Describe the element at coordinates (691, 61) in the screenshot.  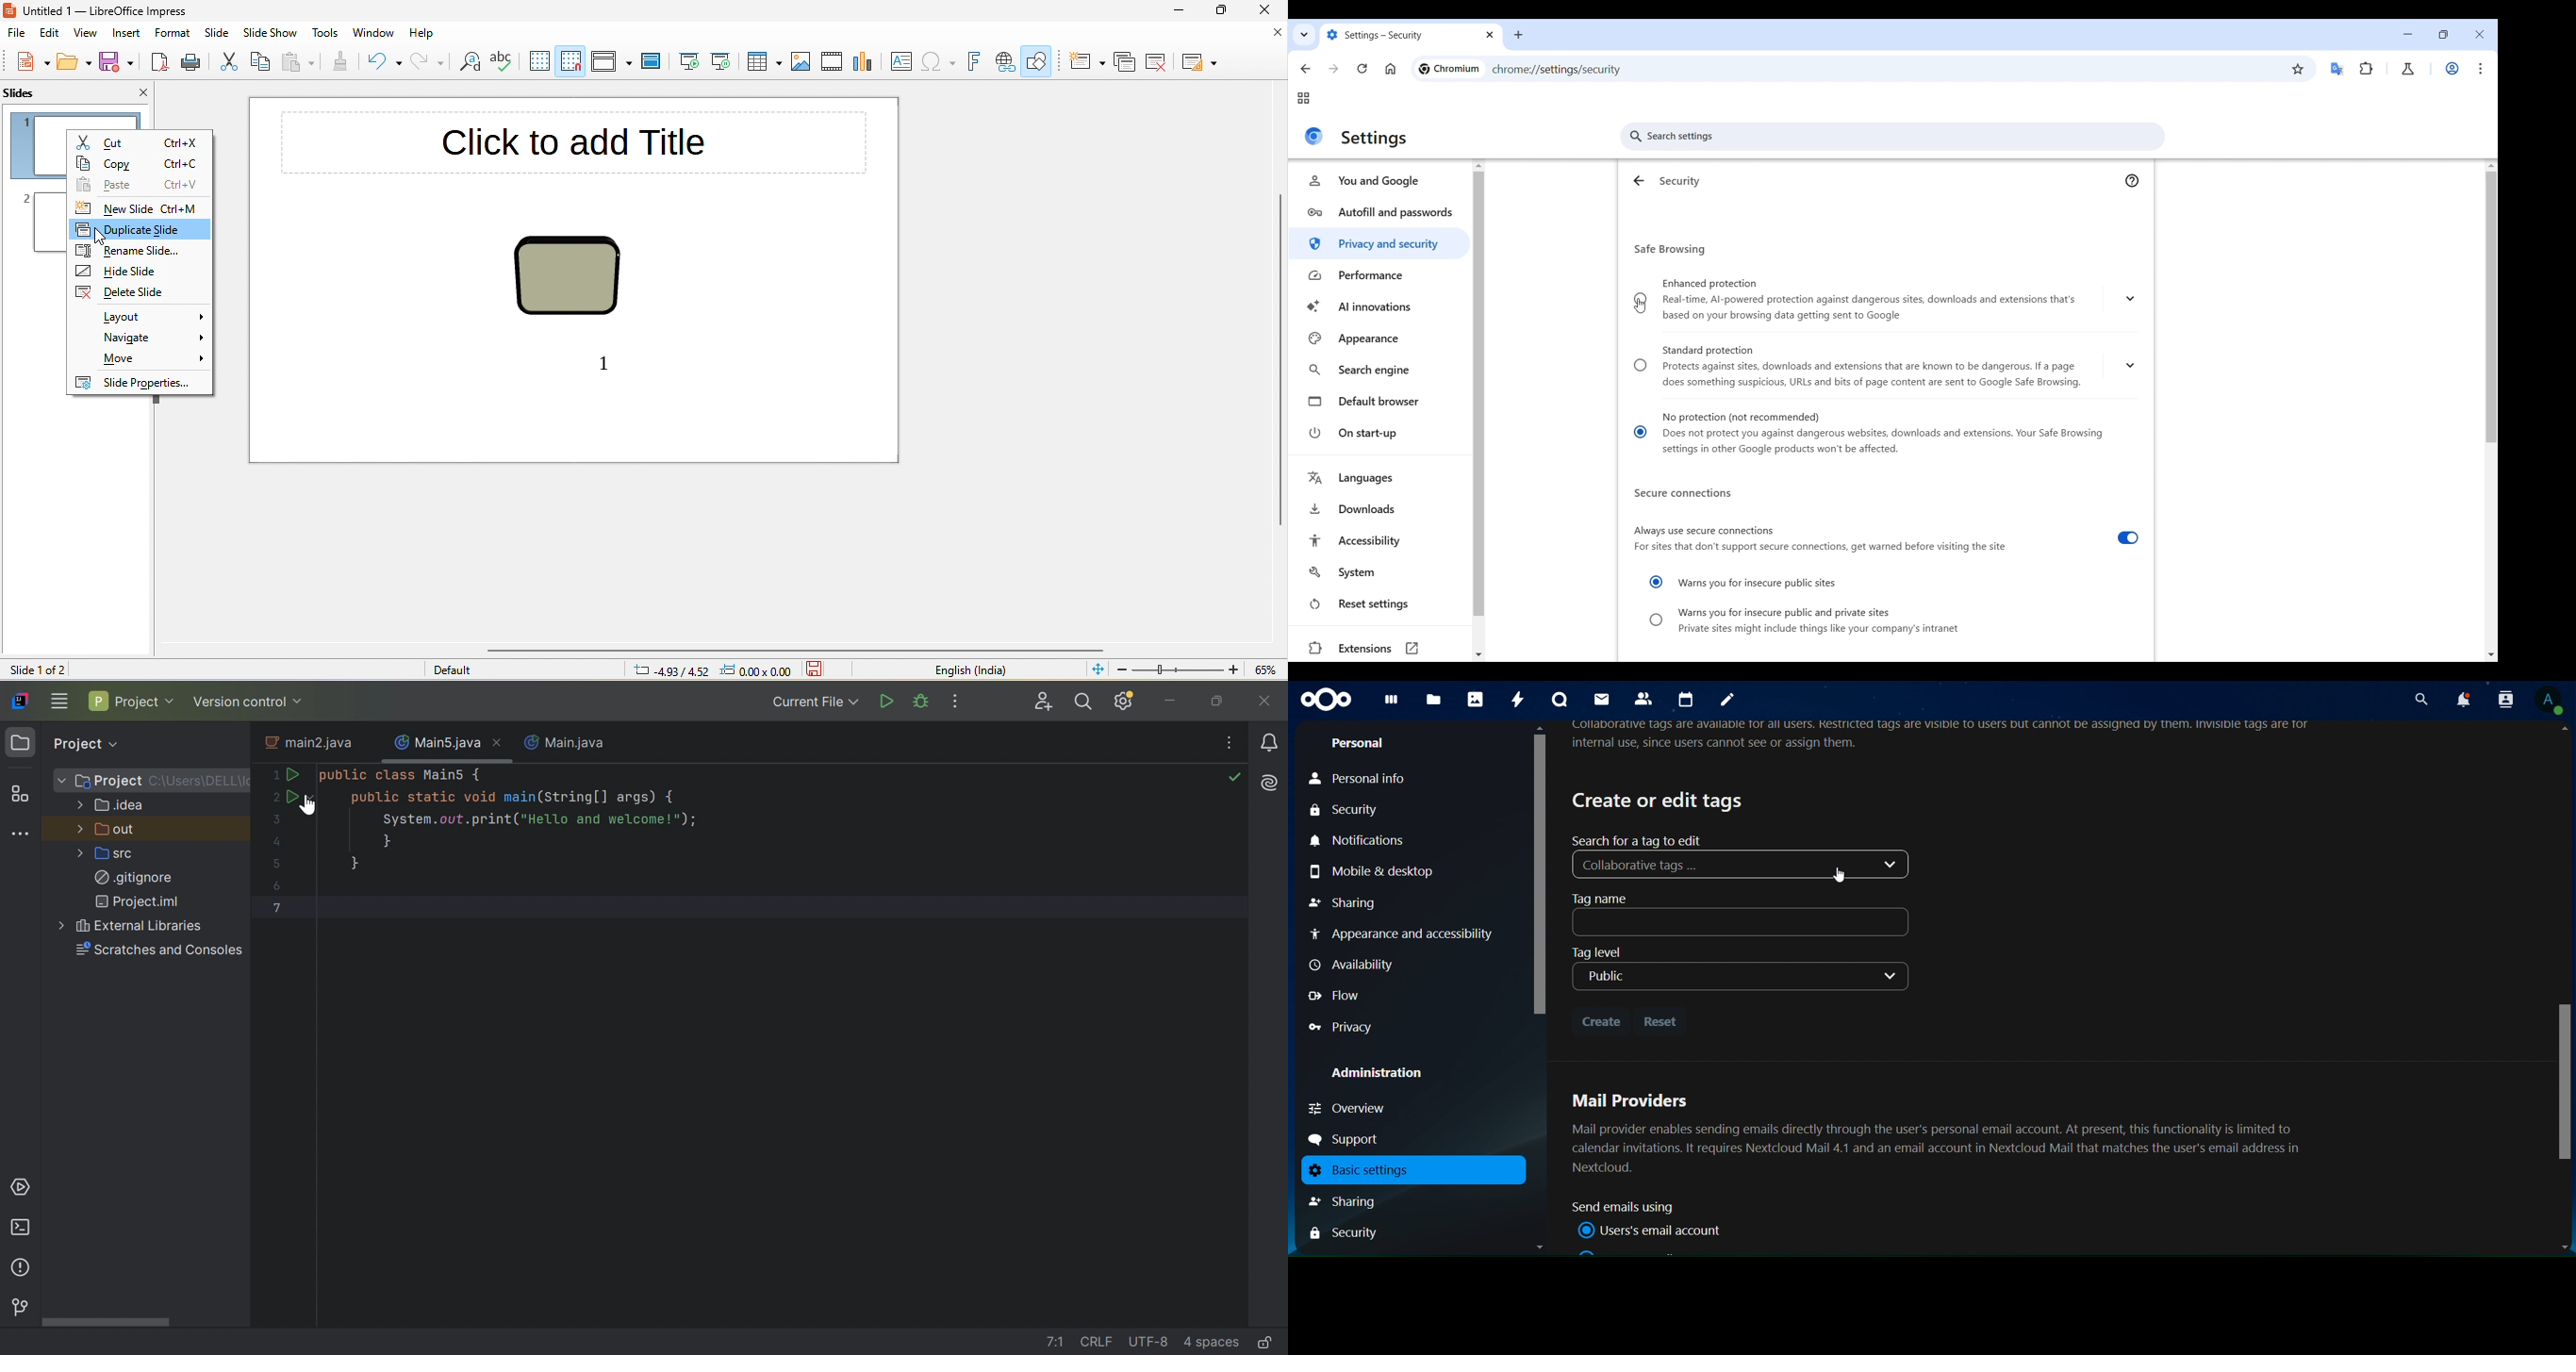
I see `start from first slide` at that location.